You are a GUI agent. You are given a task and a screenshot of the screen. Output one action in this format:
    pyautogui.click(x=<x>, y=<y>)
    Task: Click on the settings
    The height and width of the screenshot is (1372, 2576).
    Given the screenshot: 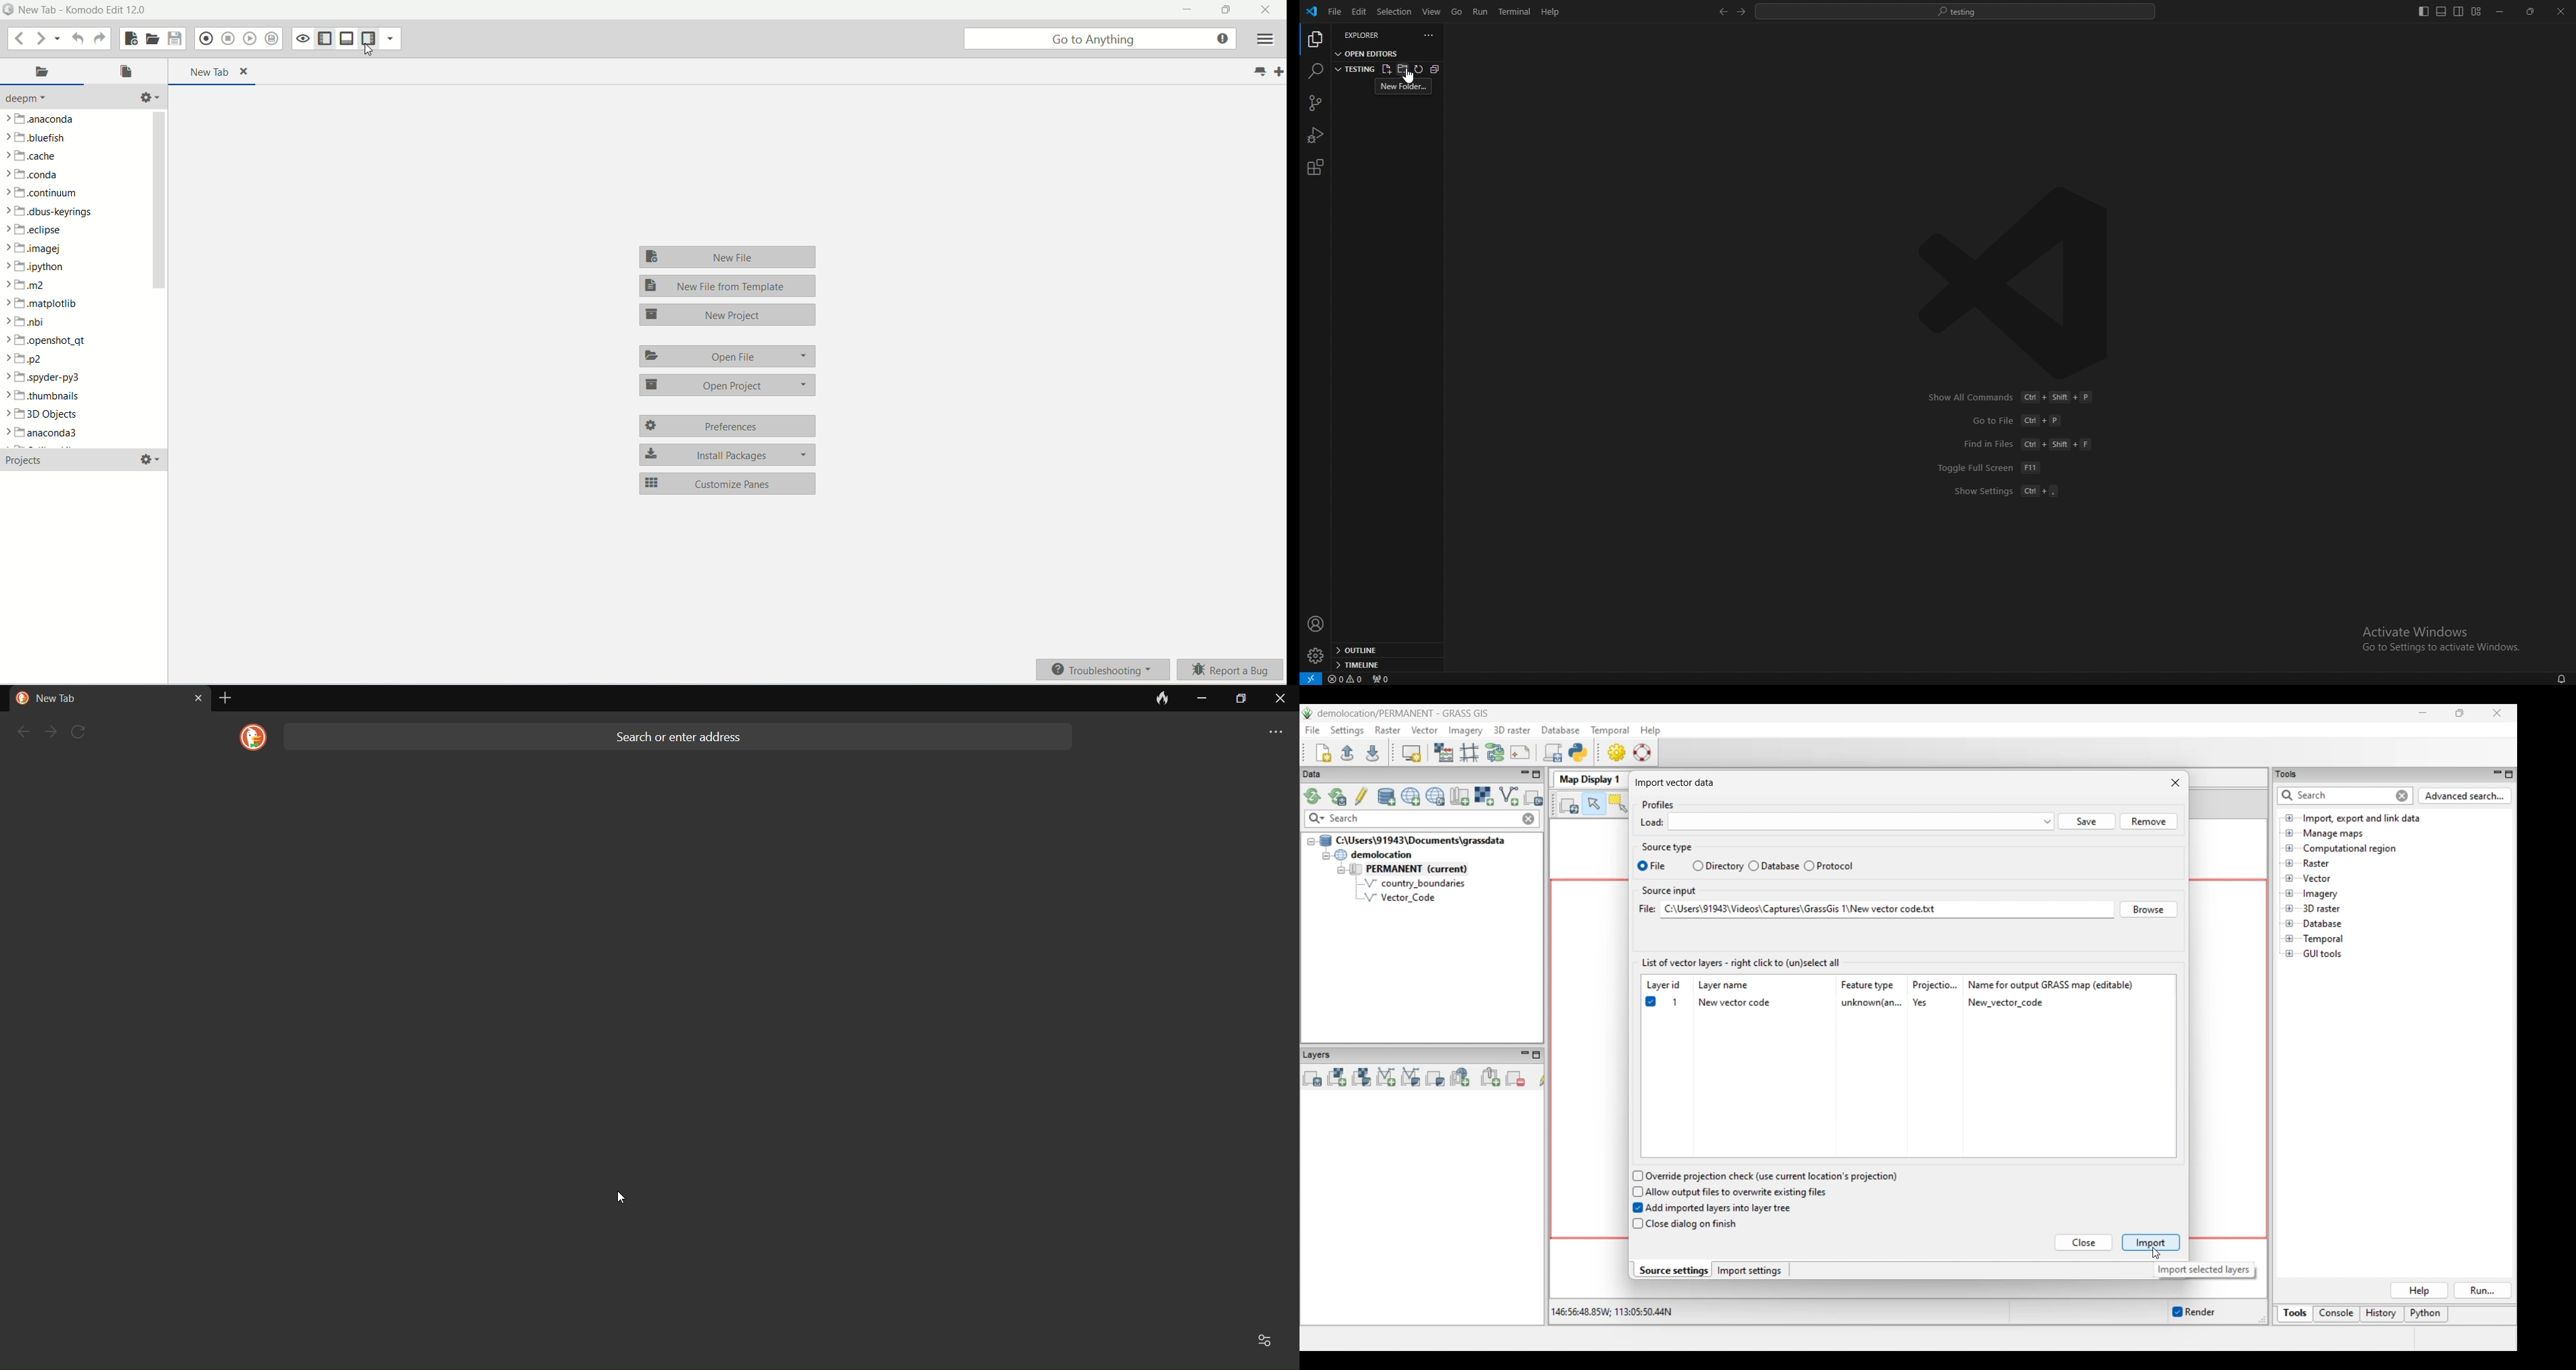 What is the action you would take?
    pyautogui.click(x=1315, y=656)
    